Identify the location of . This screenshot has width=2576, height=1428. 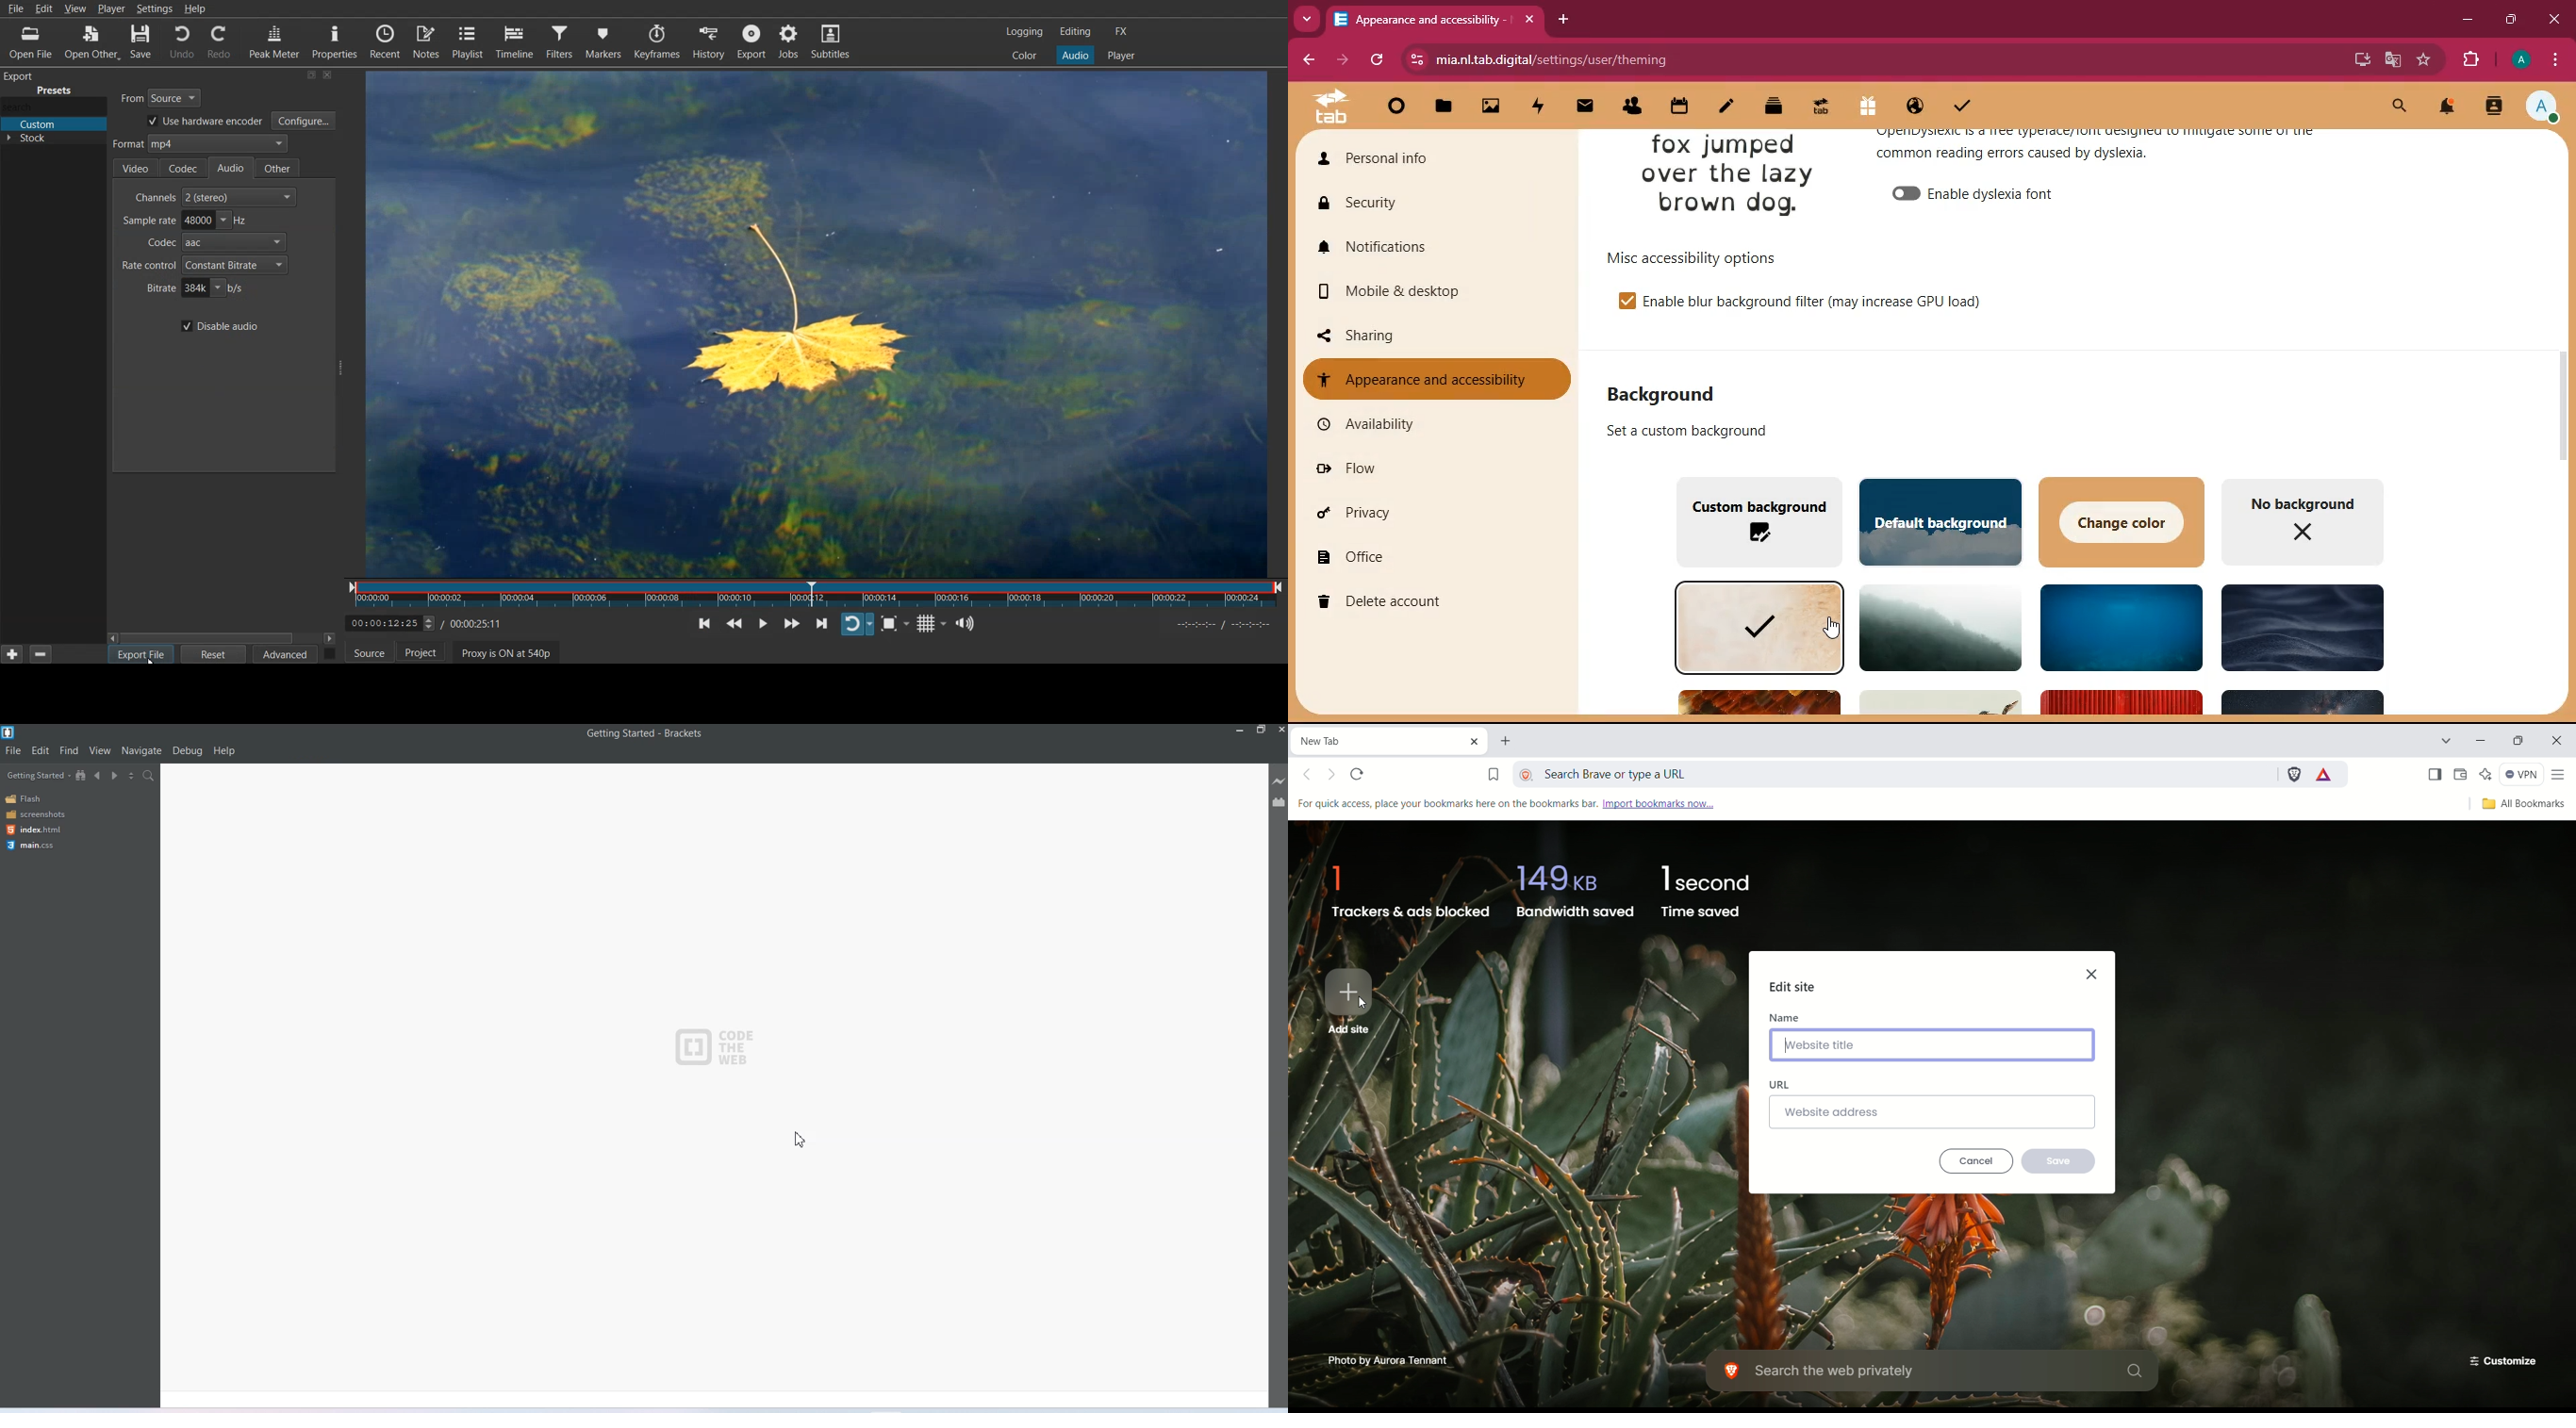
(1942, 703).